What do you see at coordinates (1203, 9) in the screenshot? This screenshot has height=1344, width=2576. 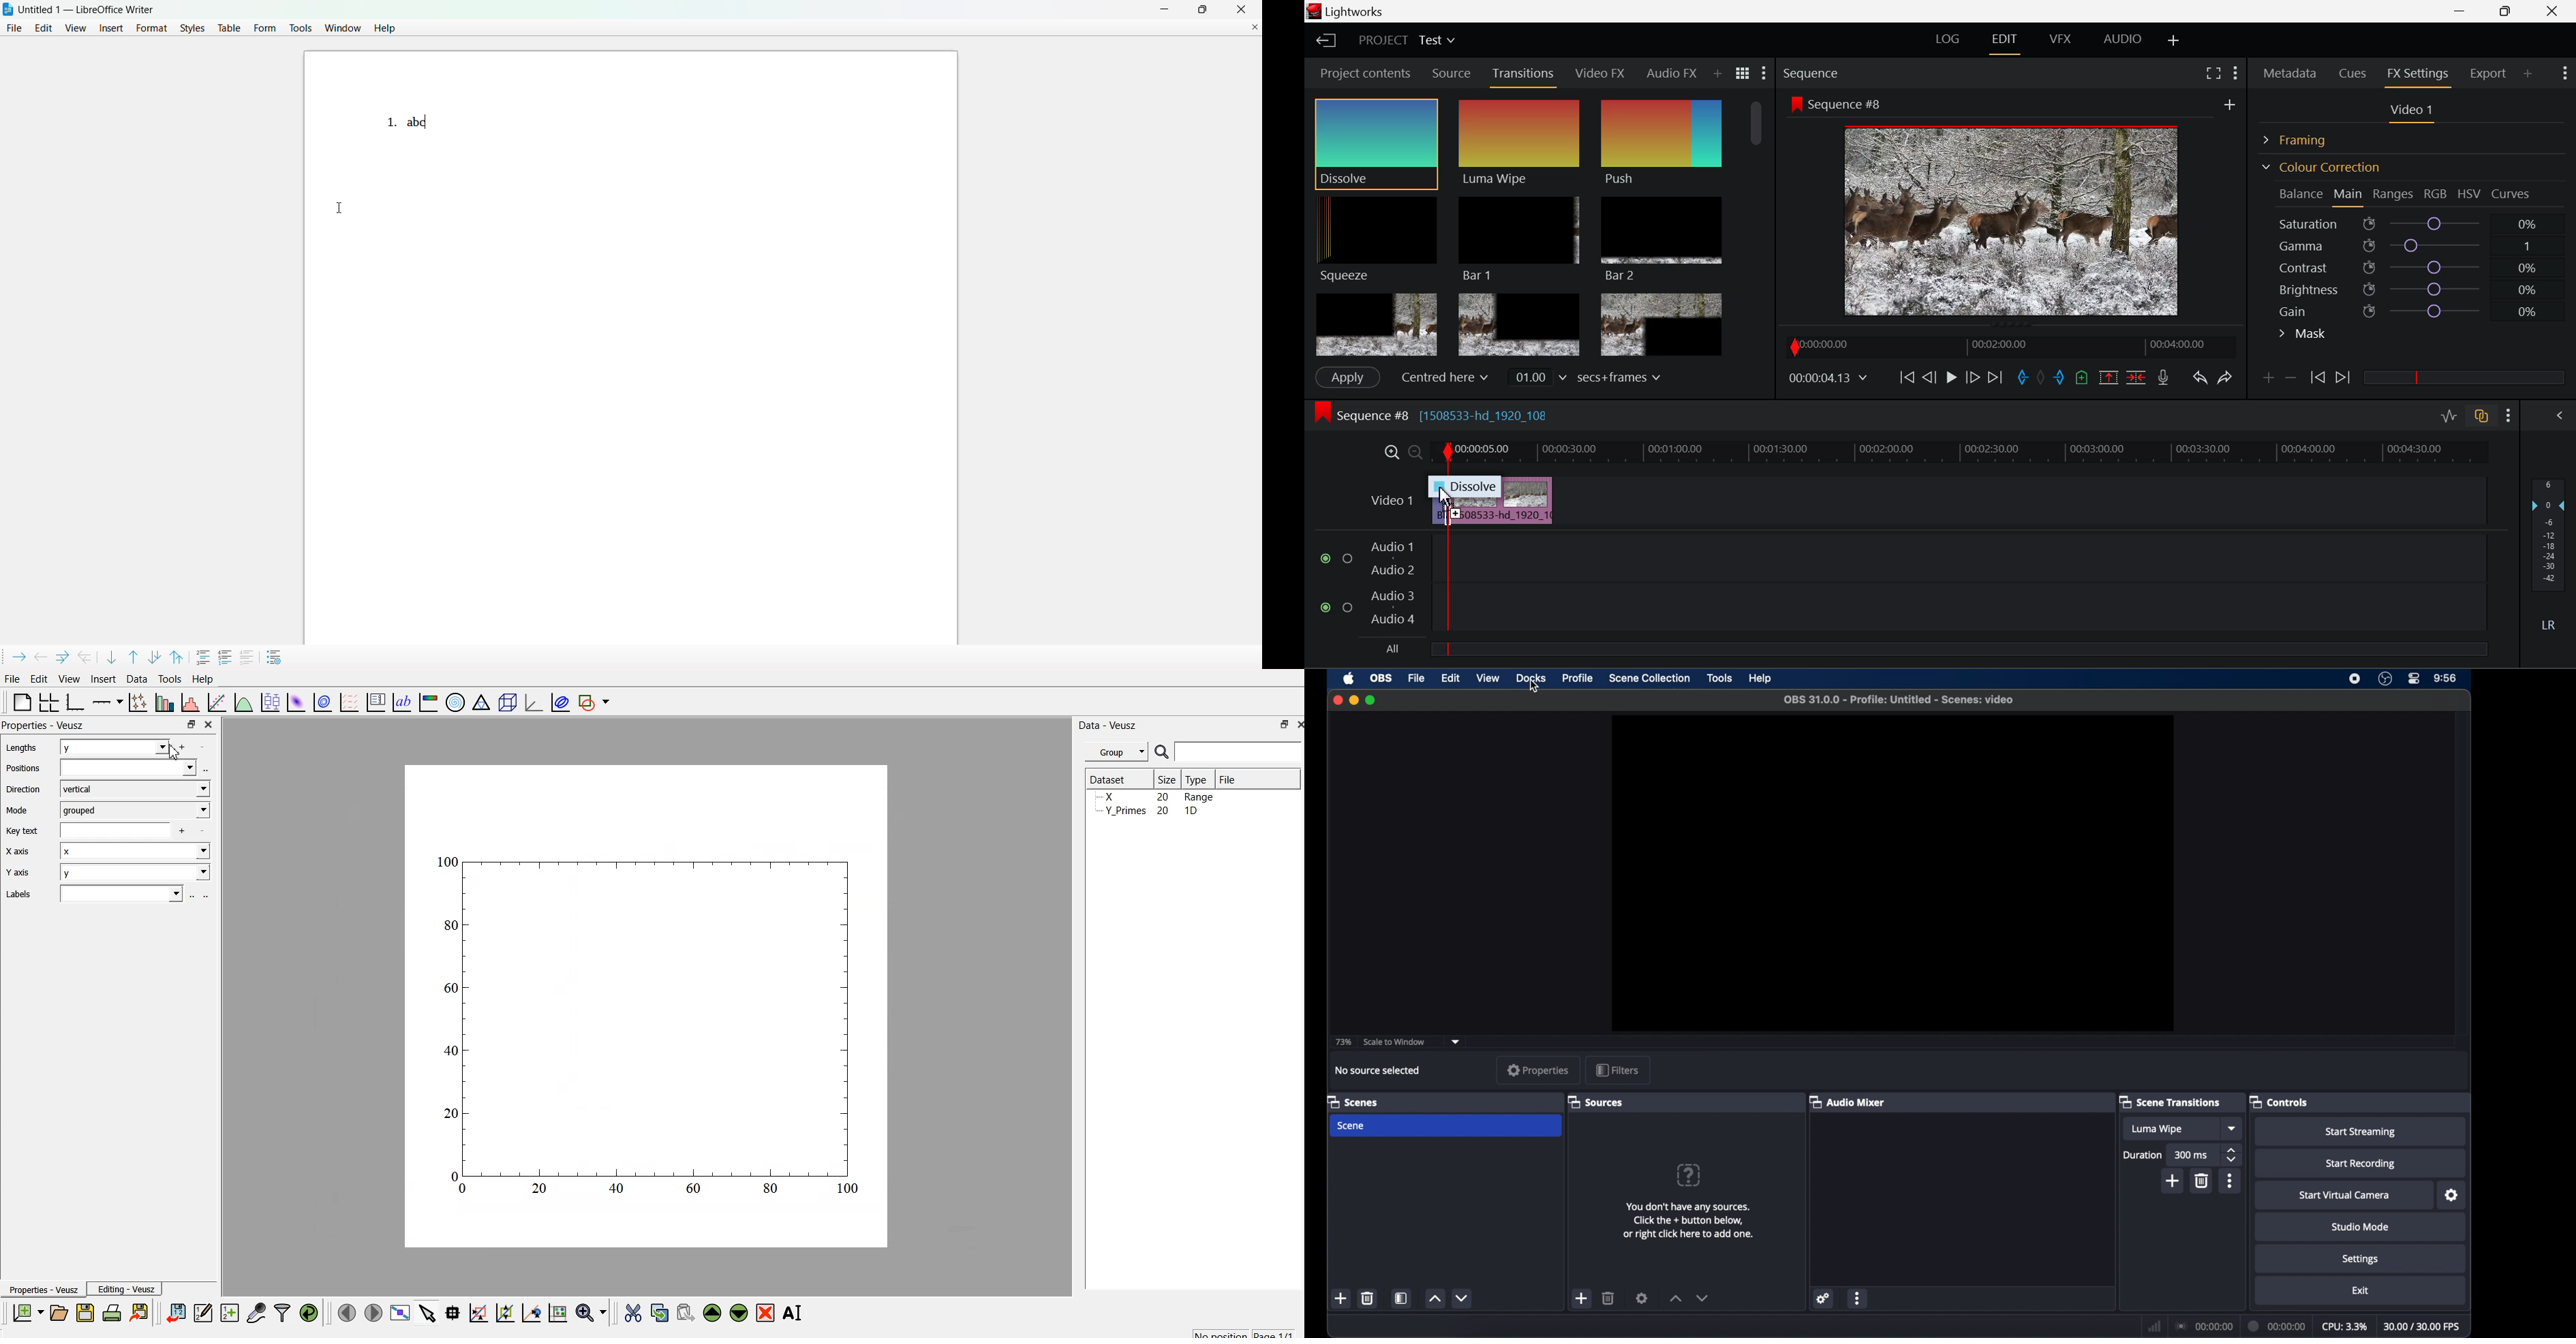 I see `maximum` at bounding box center [1203, 9].